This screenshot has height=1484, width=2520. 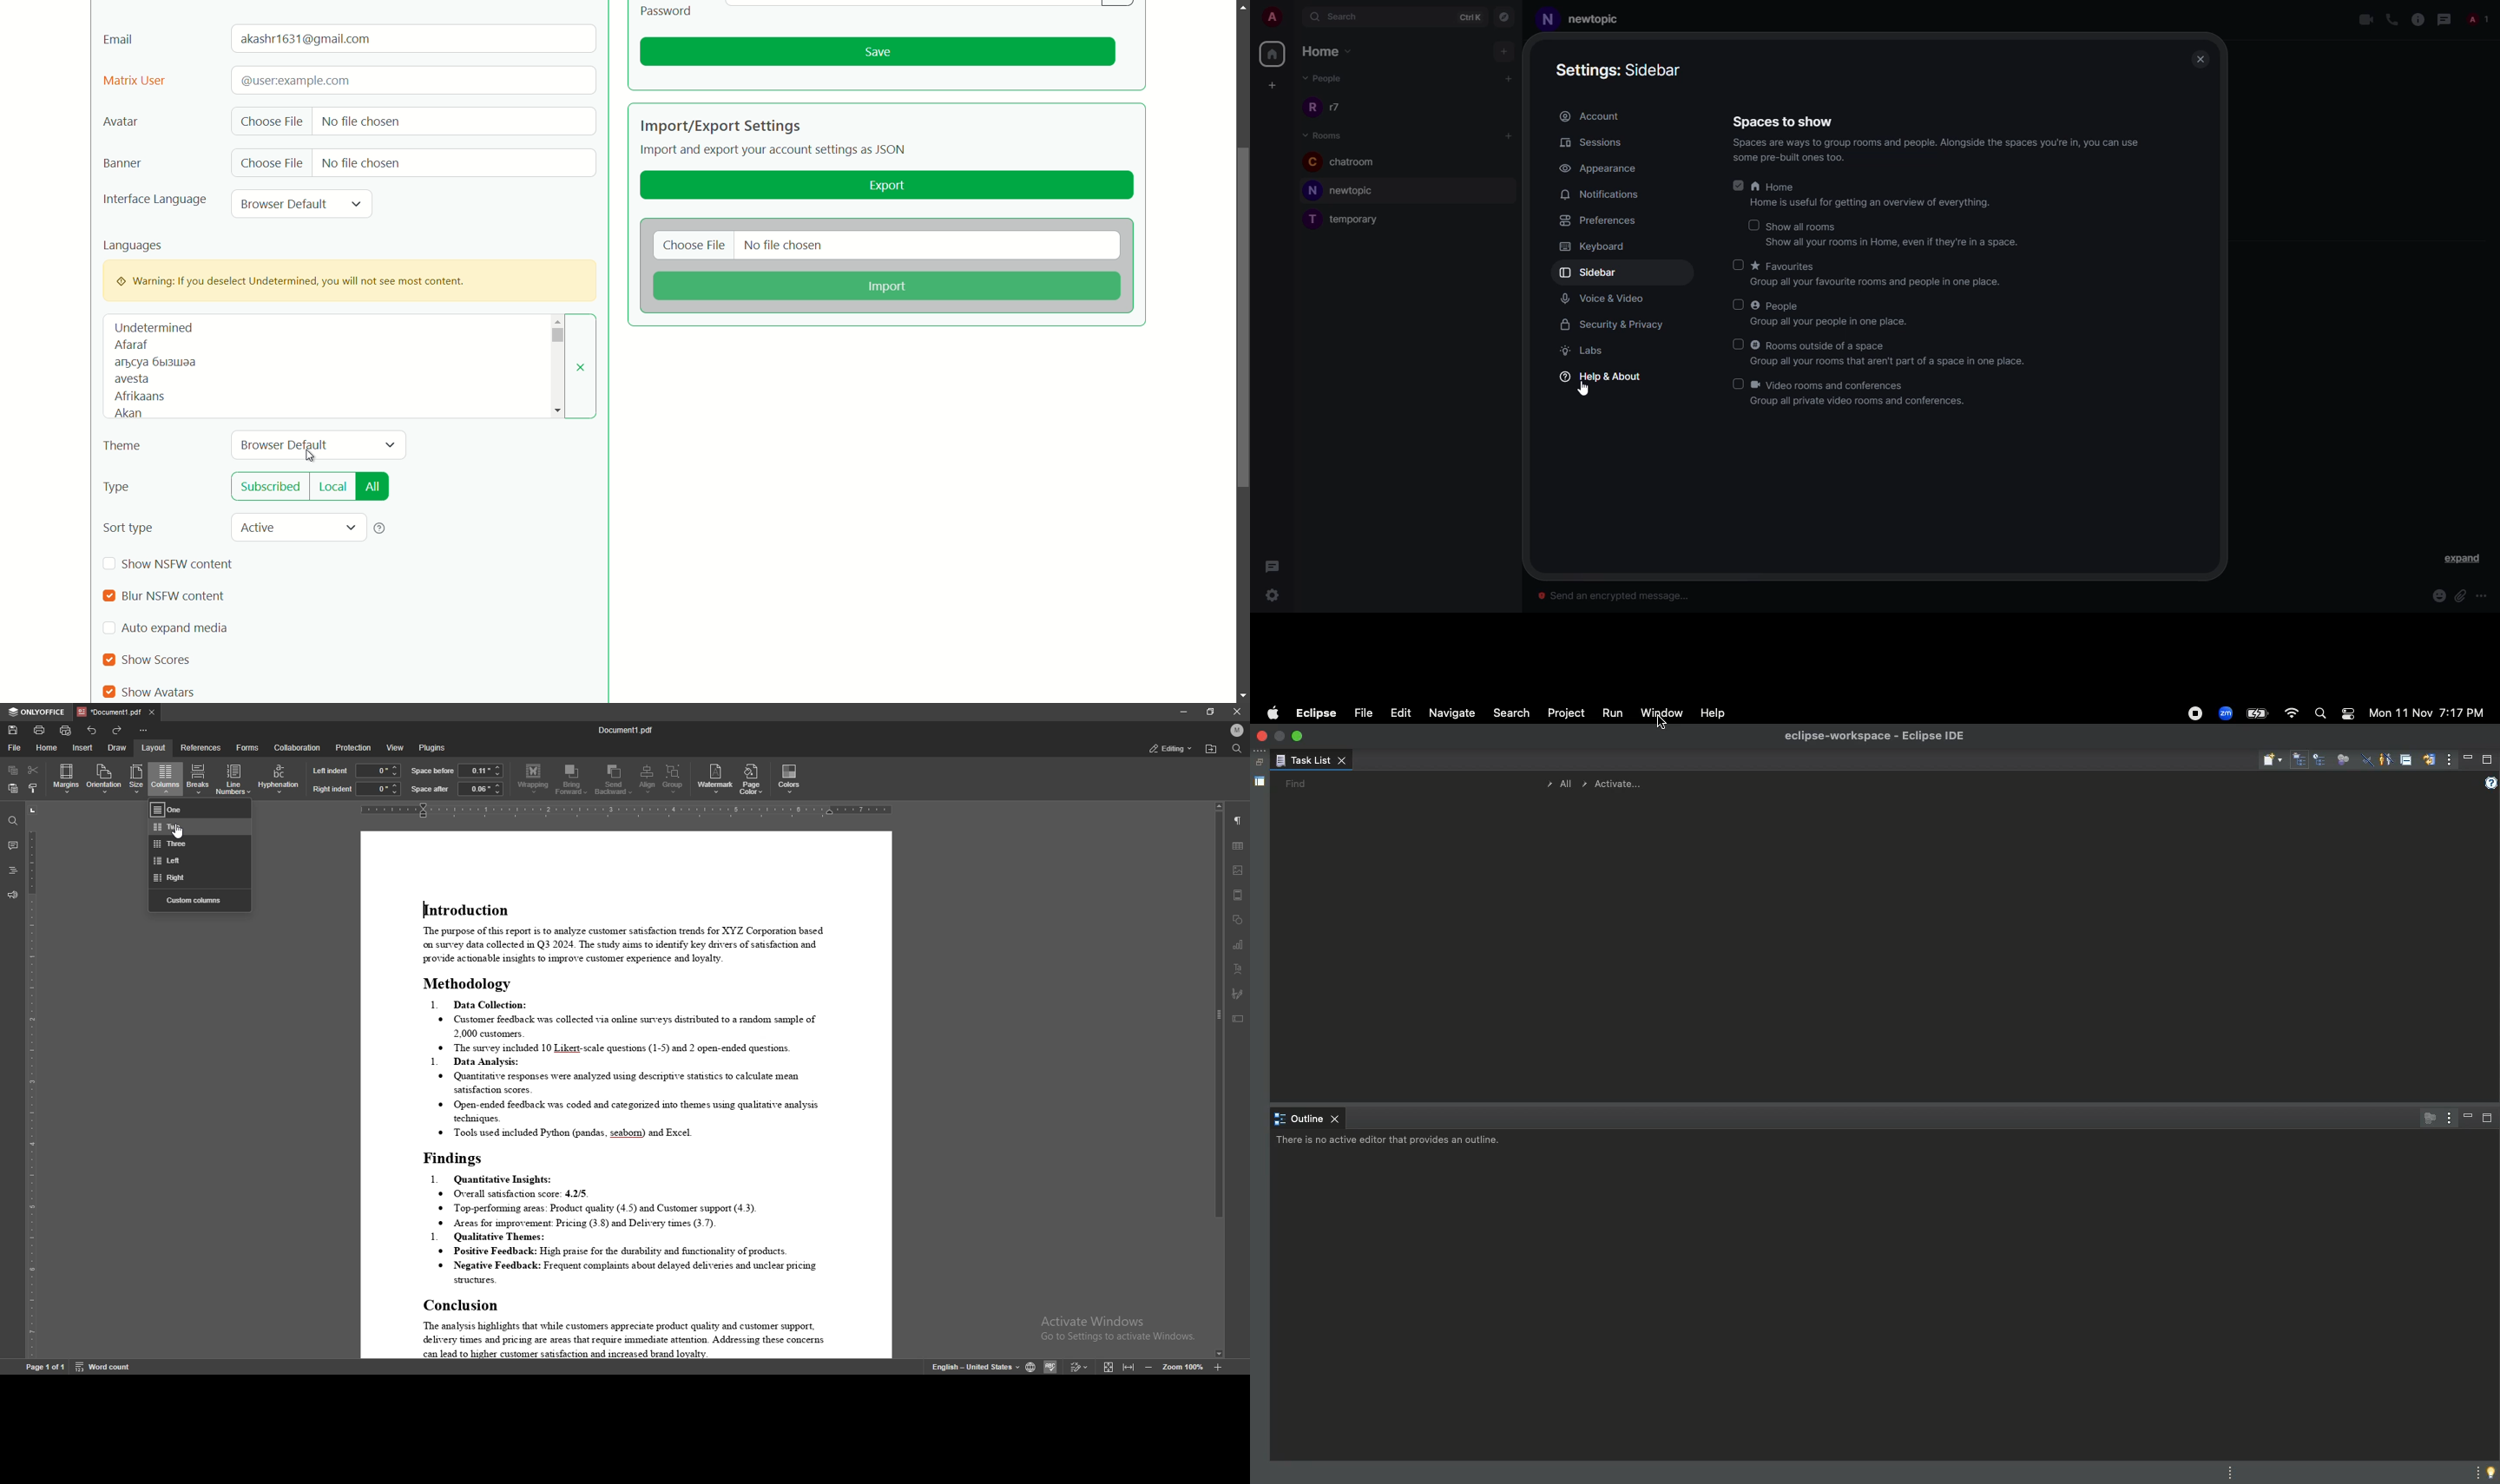 I want to click on labs, so click(x=1587, y=352).